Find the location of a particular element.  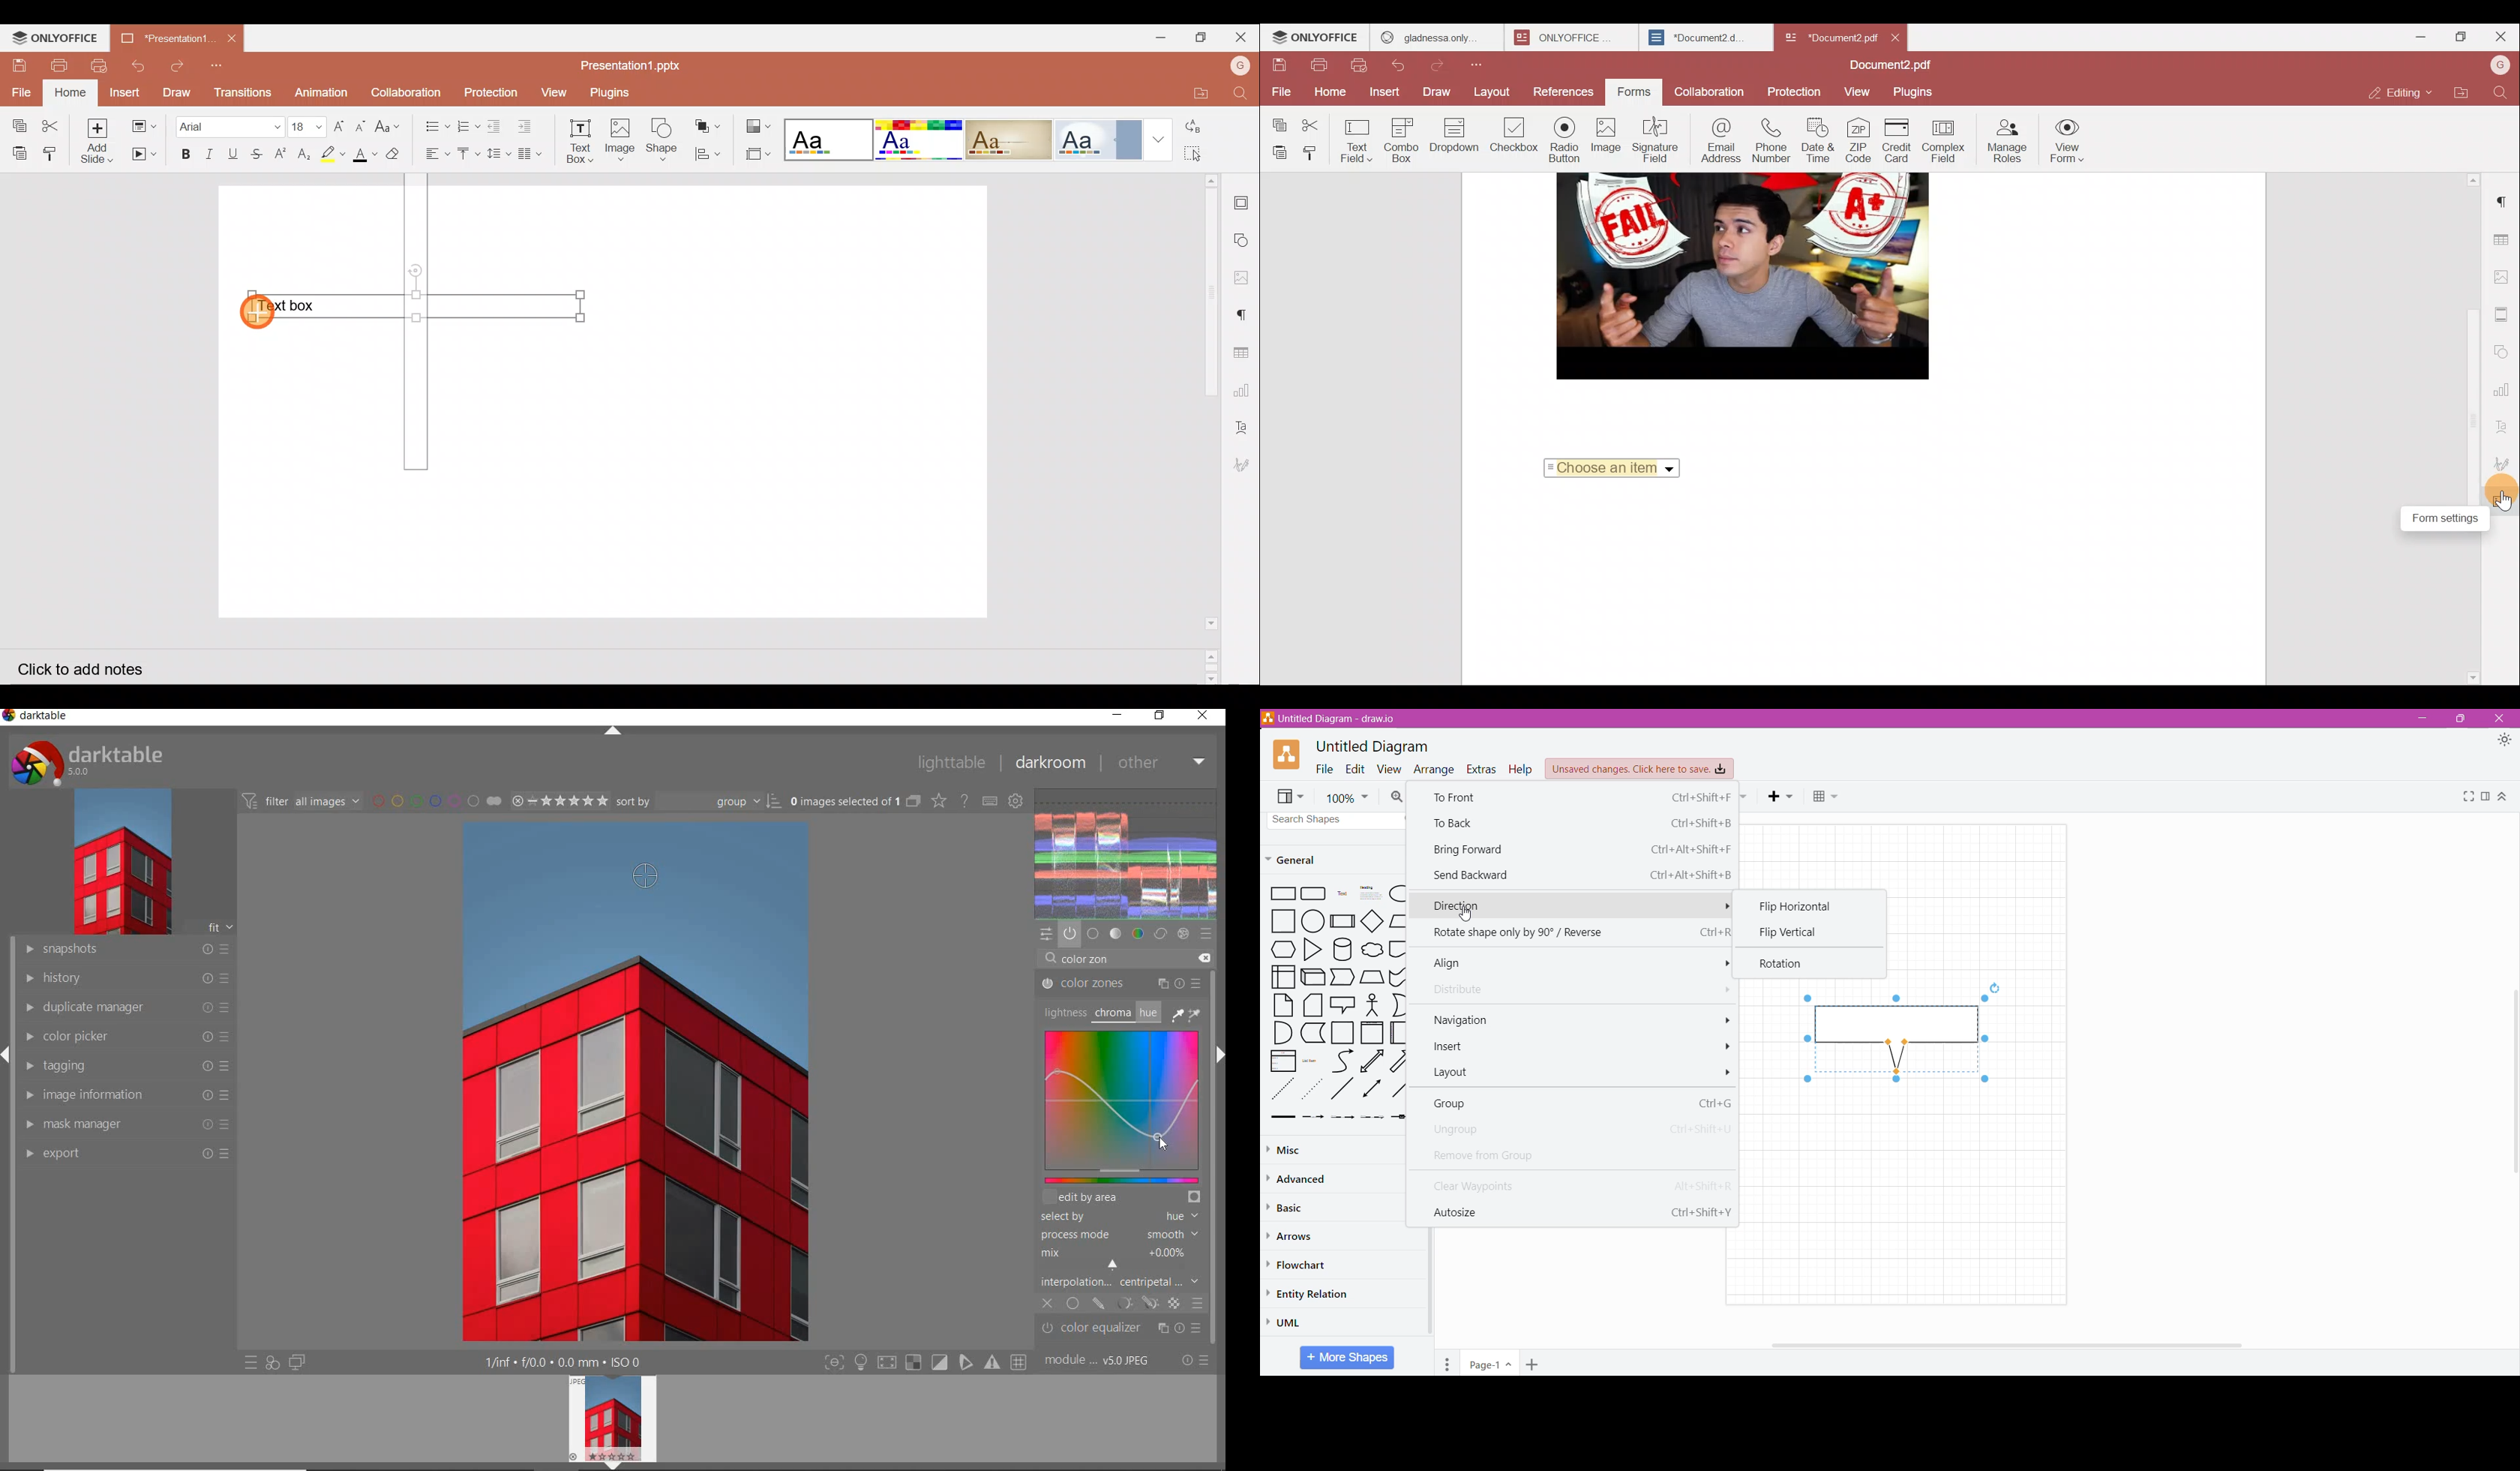

Text (Label) is located at coordinates (1341, 895).